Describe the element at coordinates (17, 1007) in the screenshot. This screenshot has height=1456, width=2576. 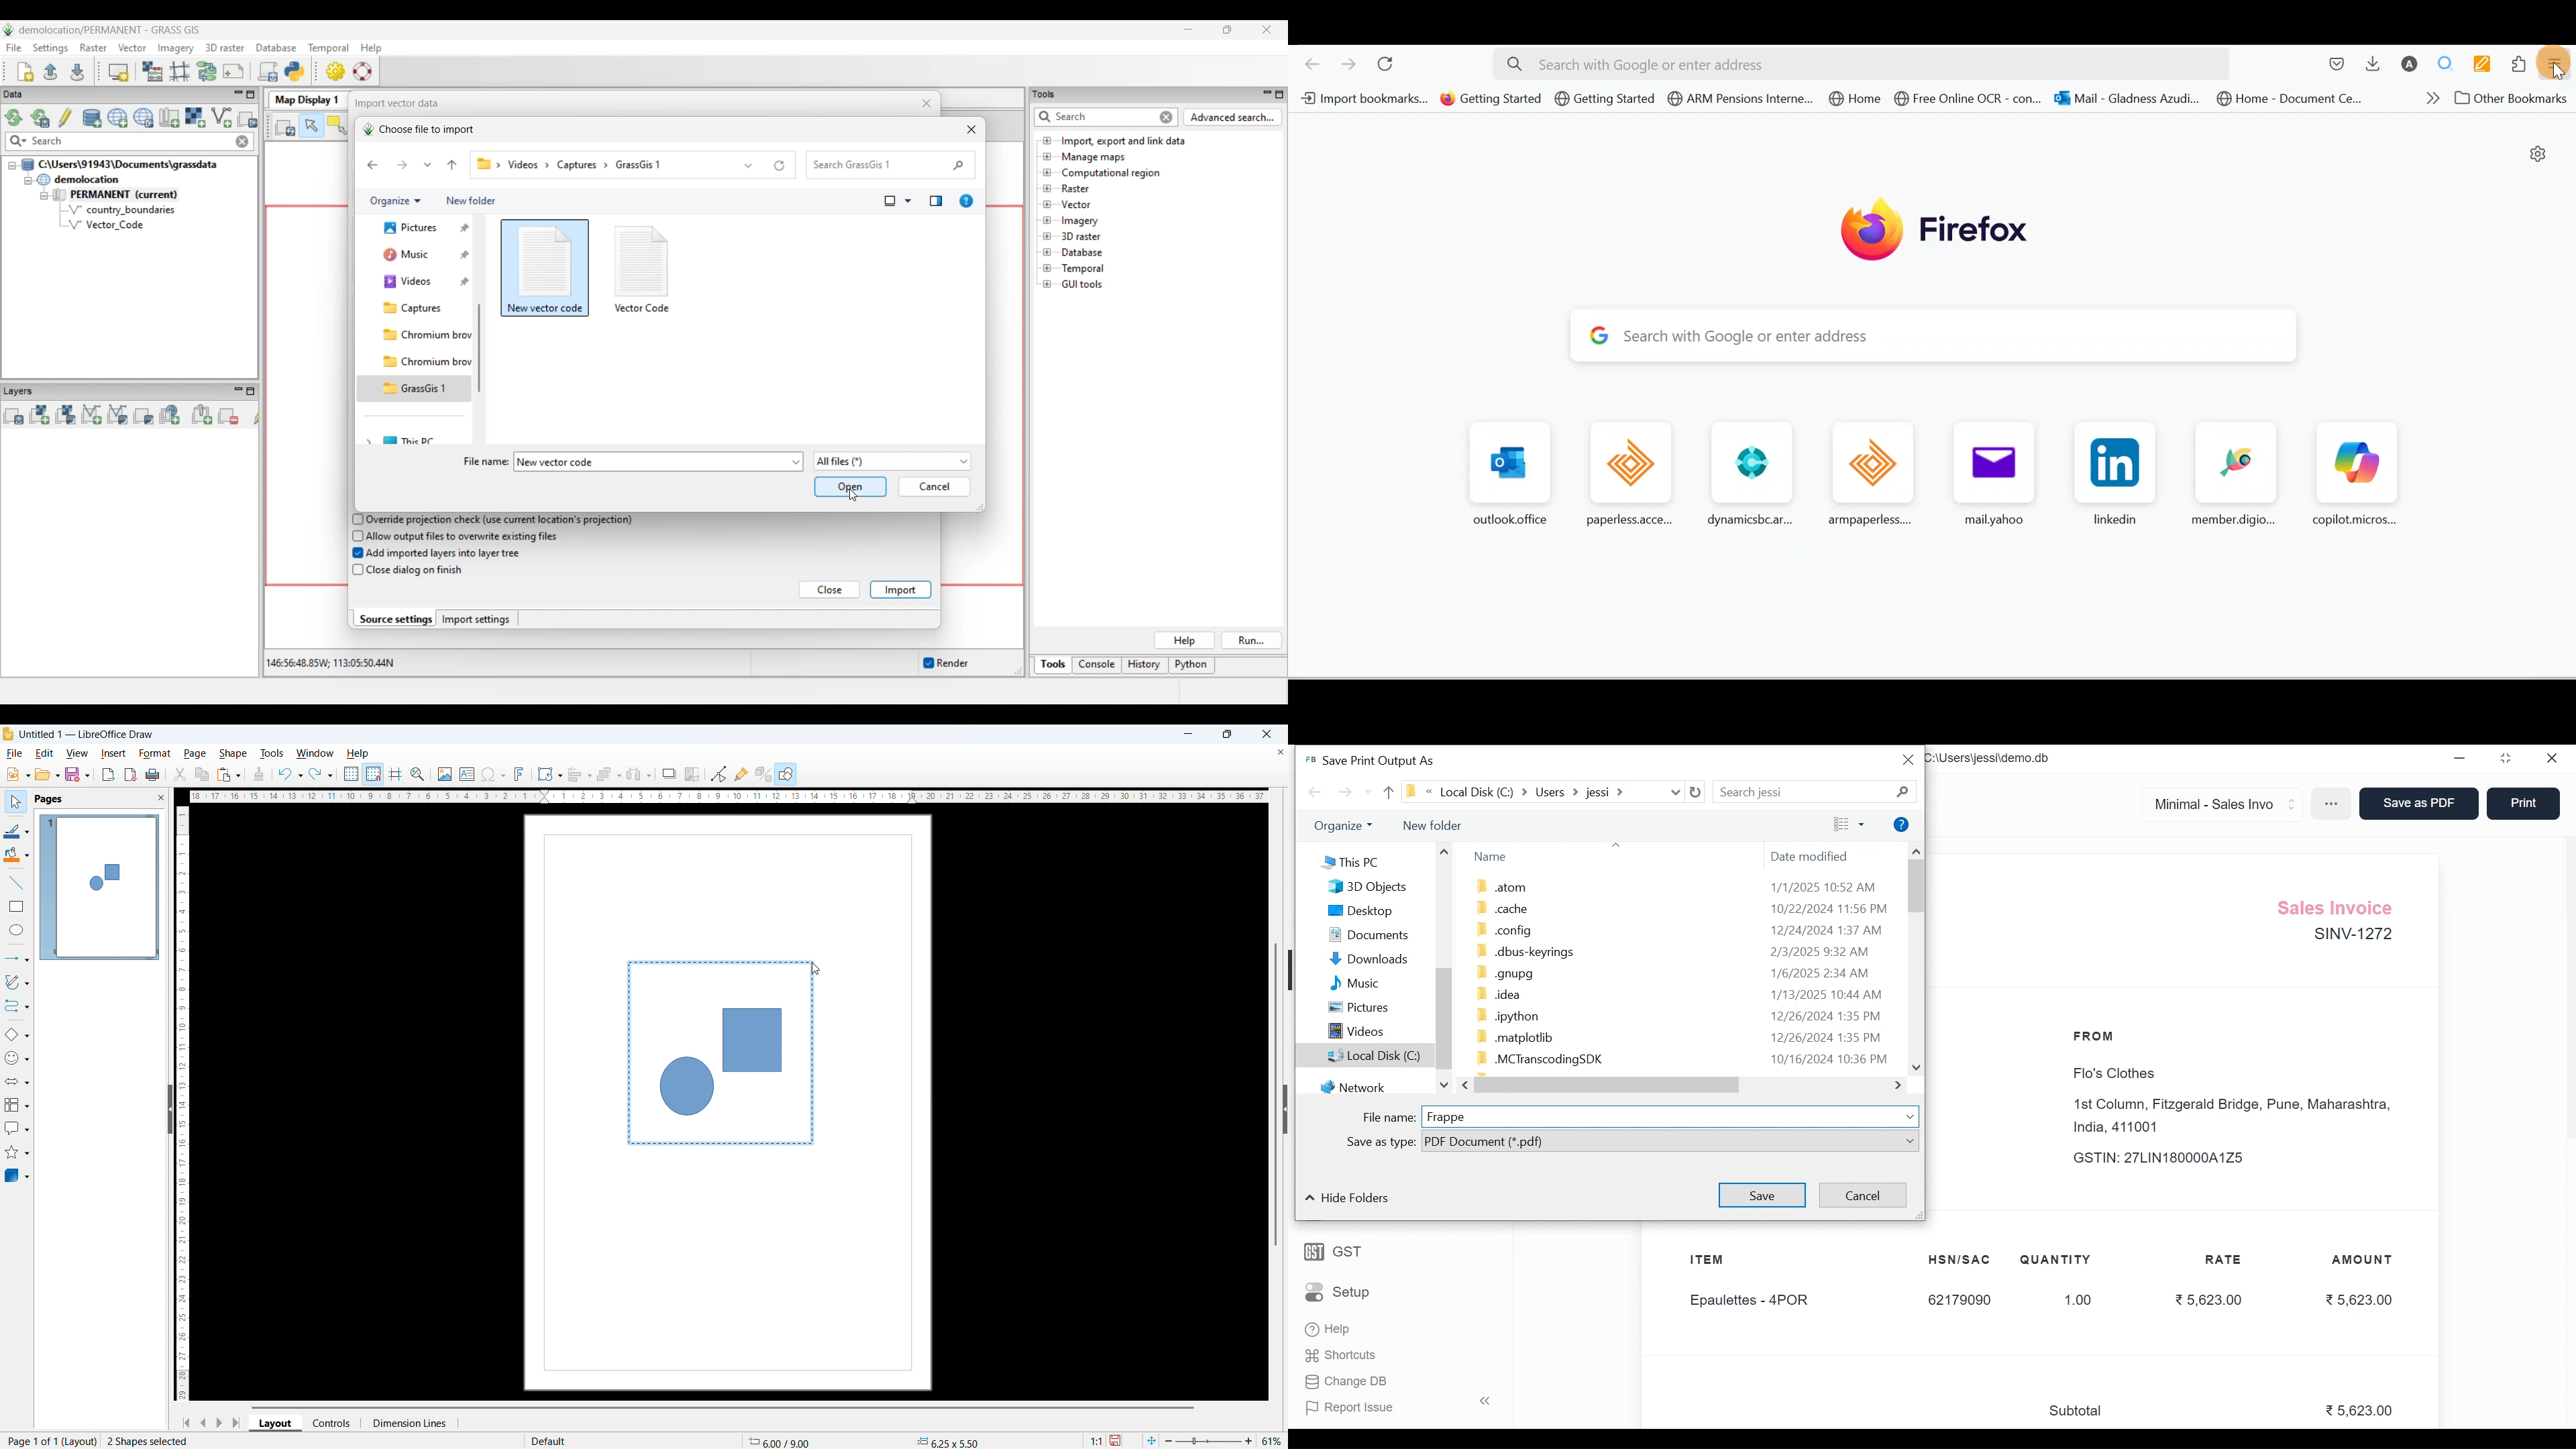
I see `connectors` at that location.